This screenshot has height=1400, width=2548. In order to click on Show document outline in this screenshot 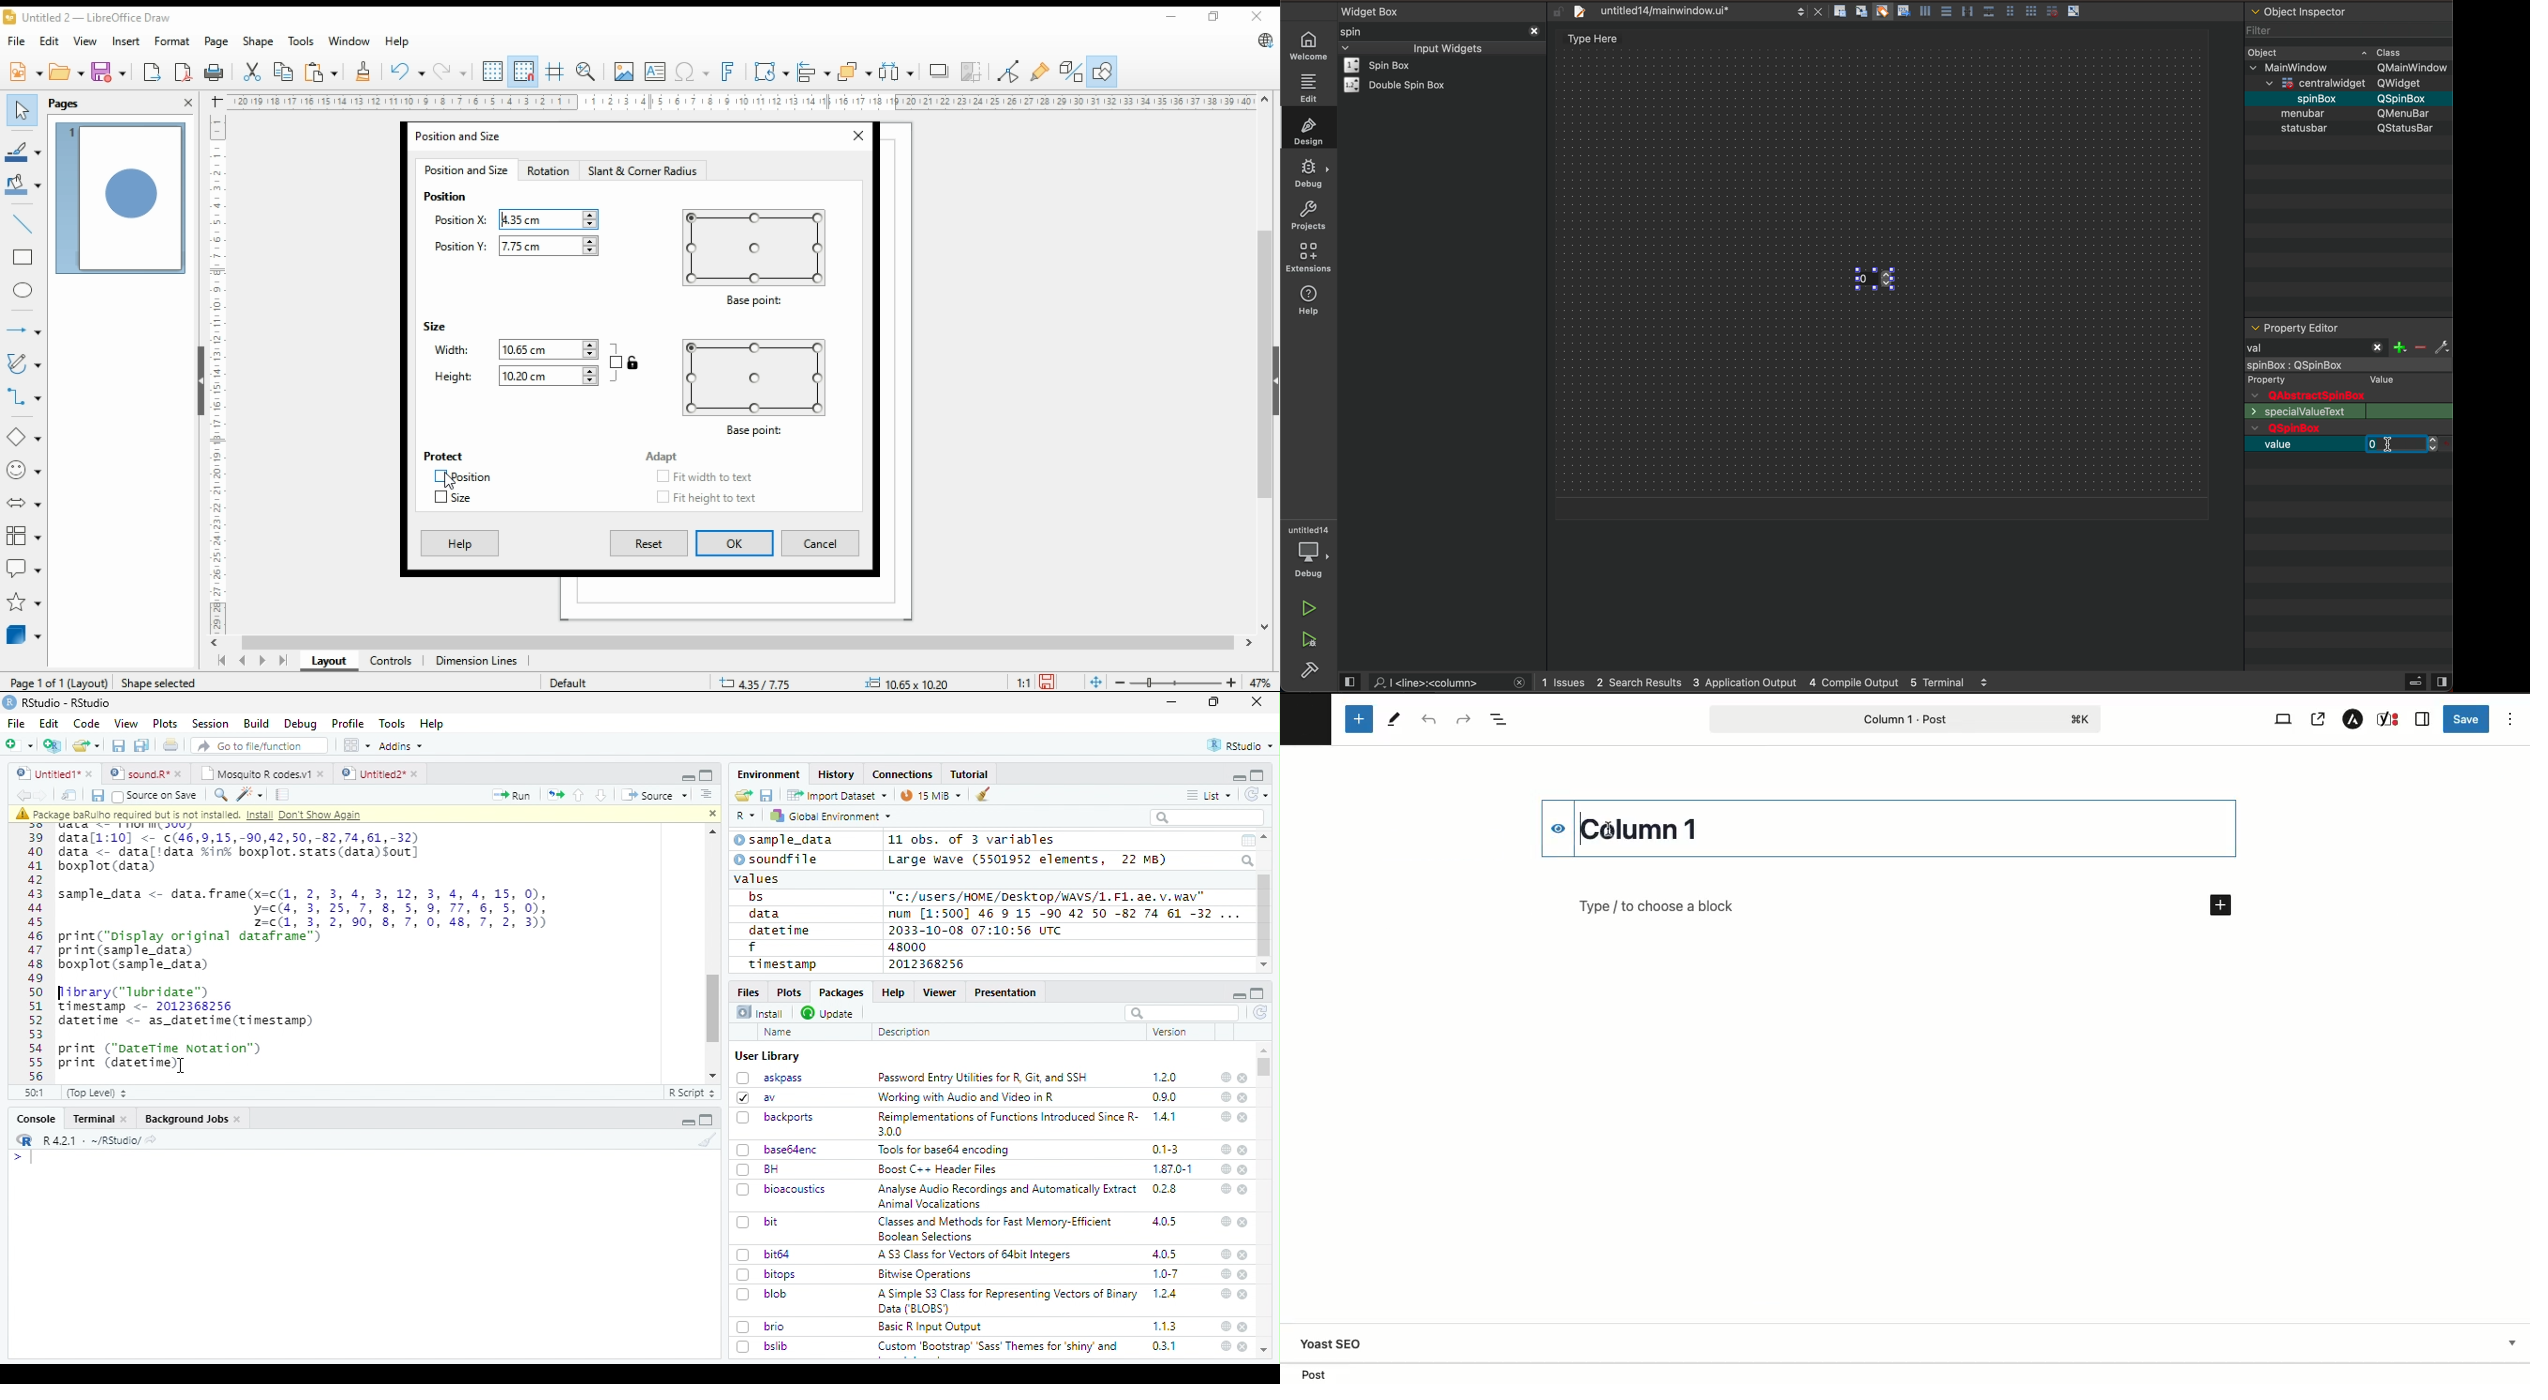, I will do `click(705, 794)`.